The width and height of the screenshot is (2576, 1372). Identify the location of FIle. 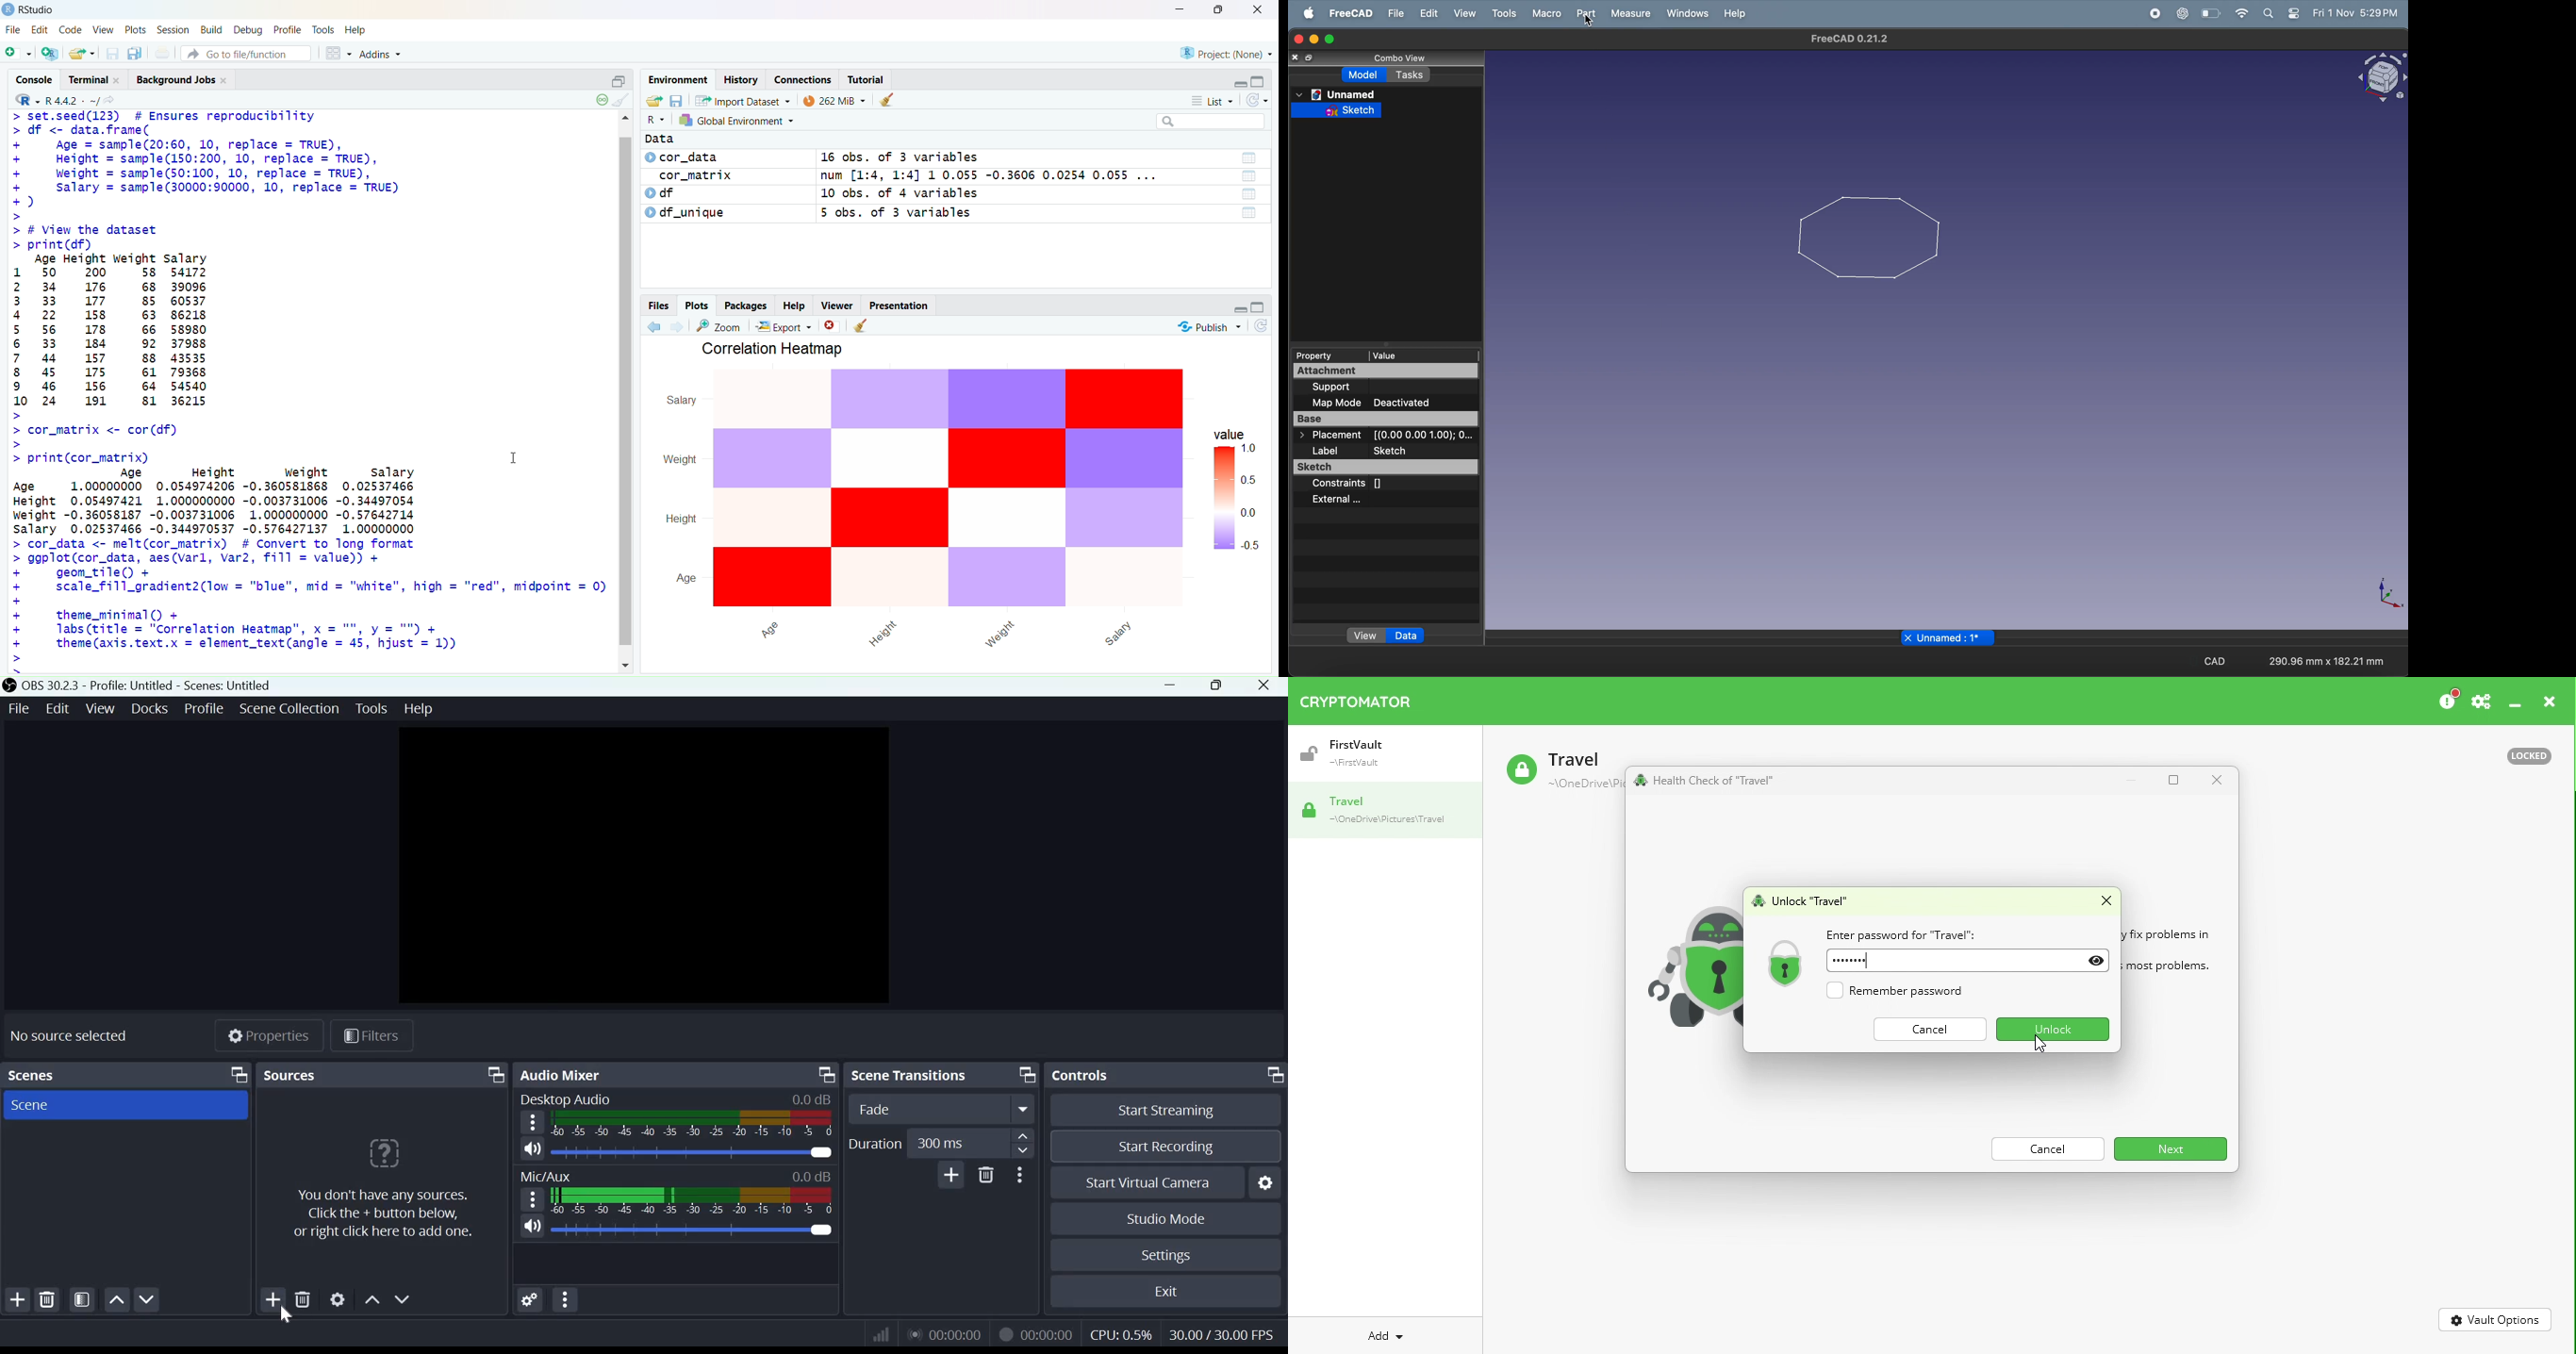
(13, 30).